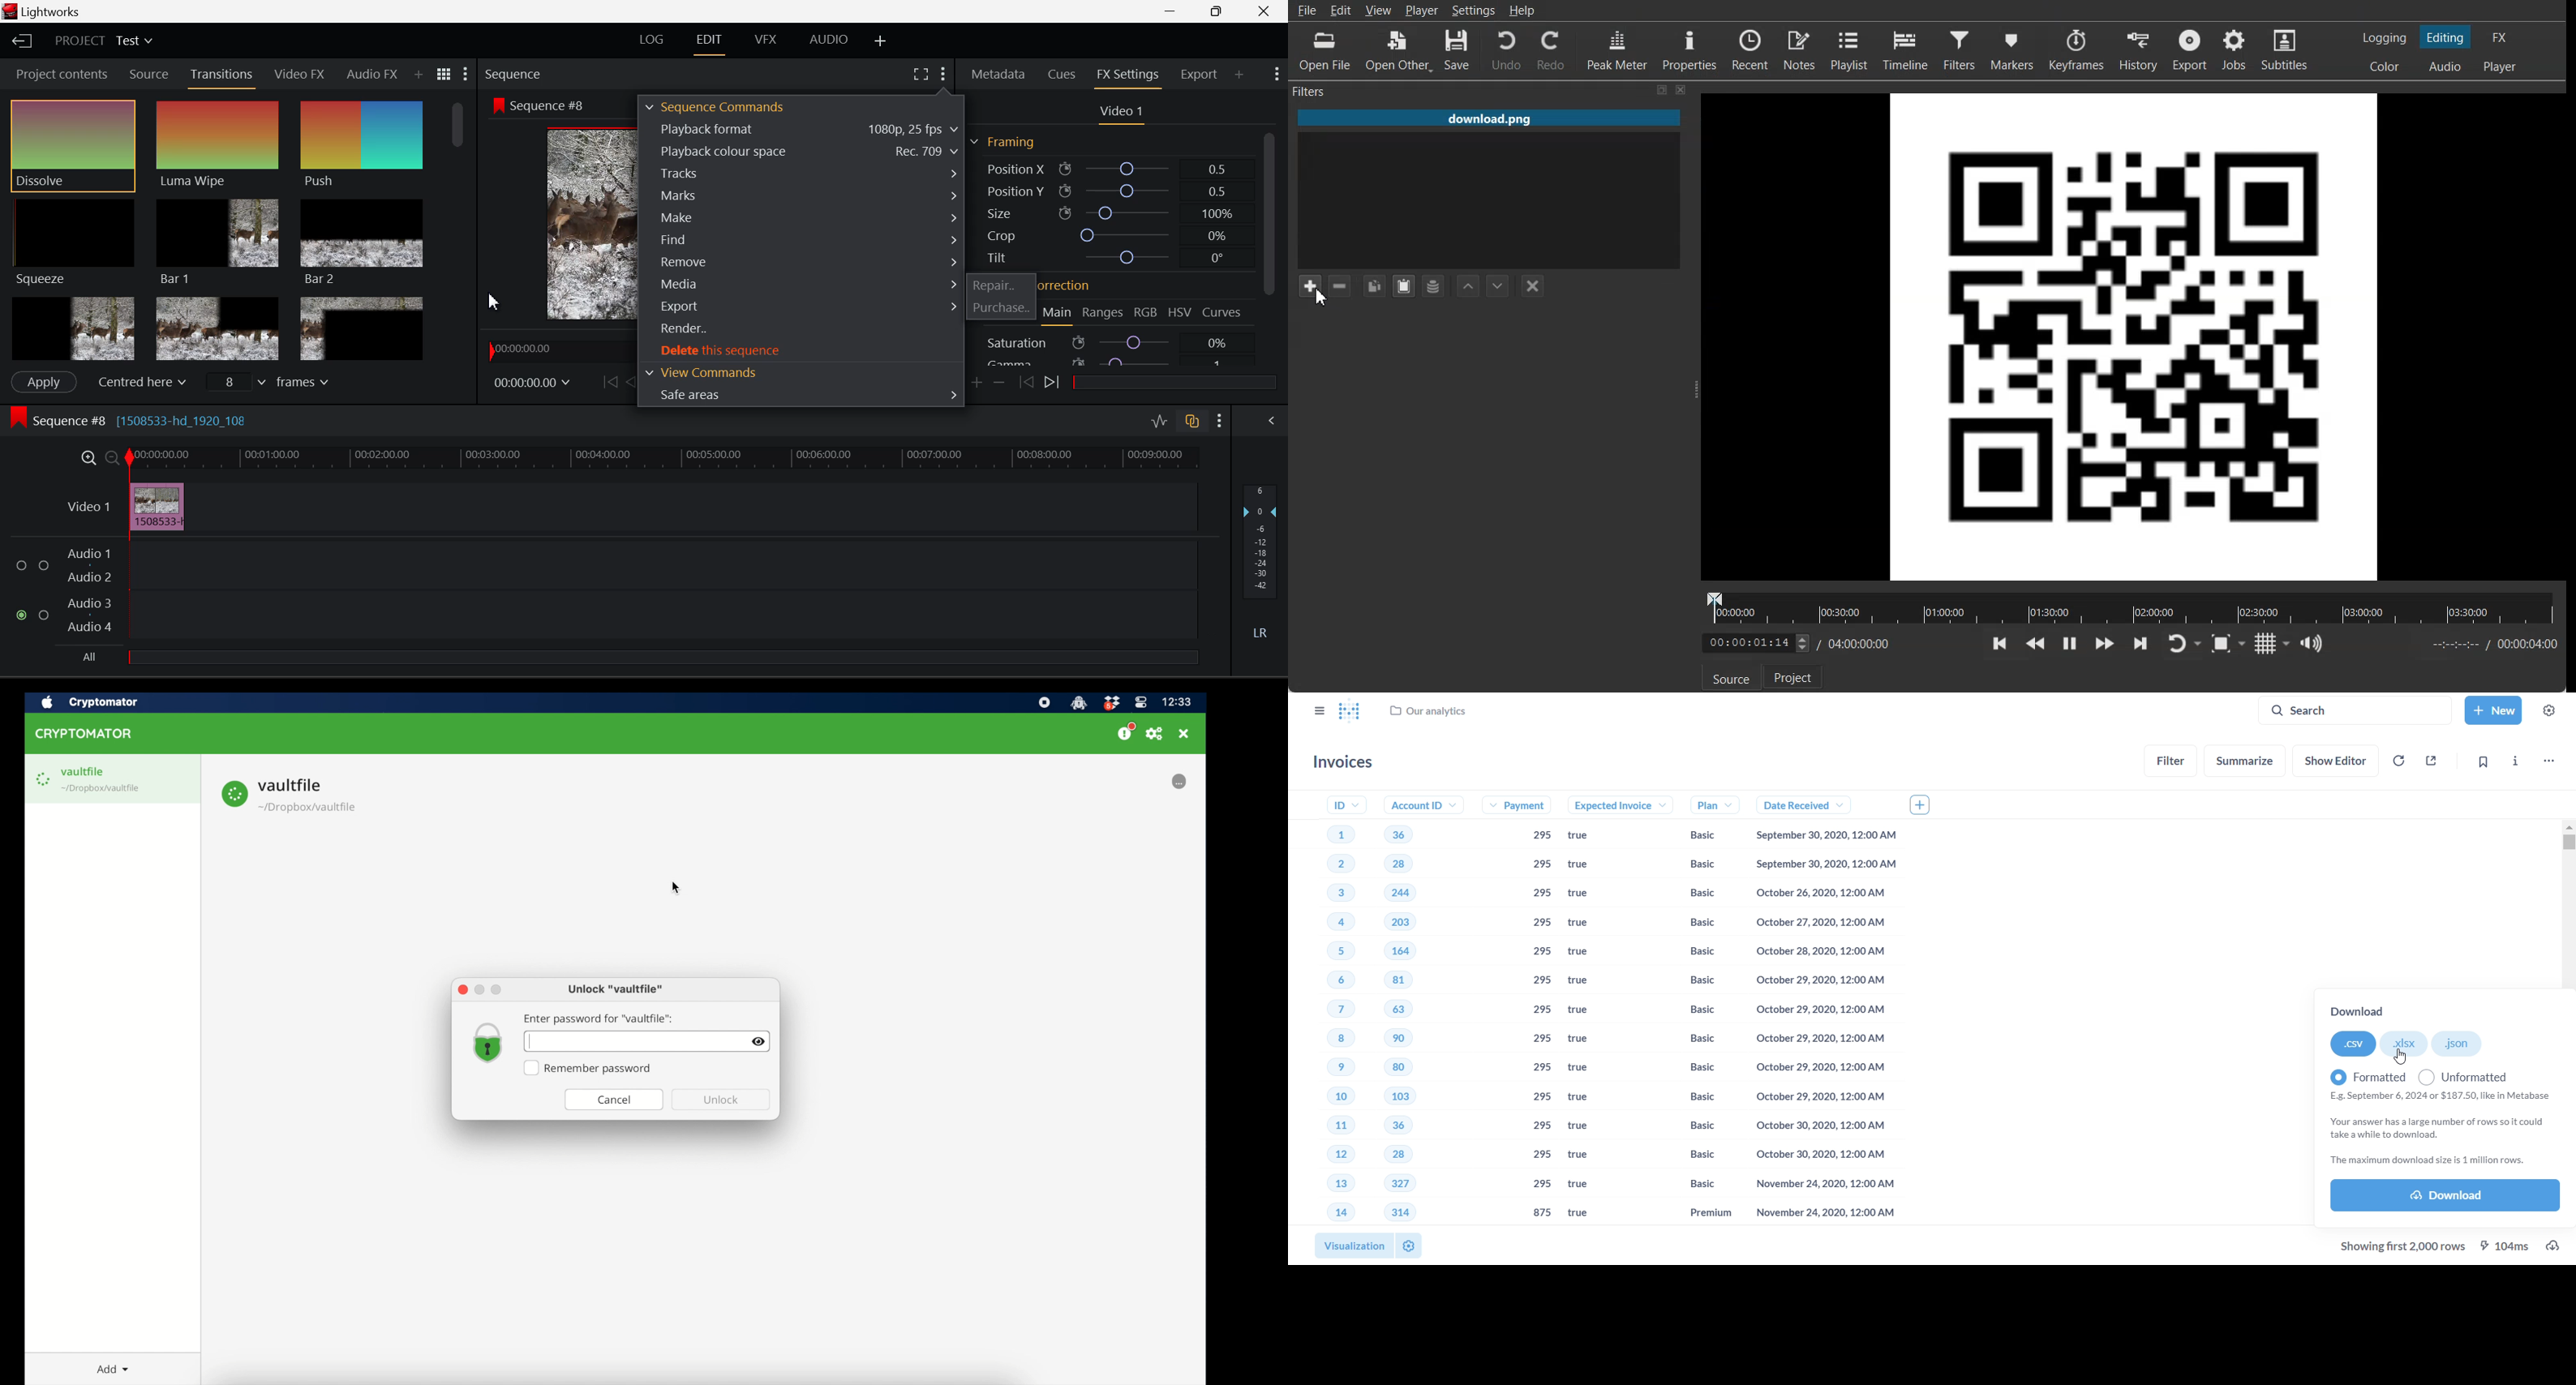 Image resolution: width=2576 pixels, height=1400 pixels. I want to click on Push, so click(360, 145).